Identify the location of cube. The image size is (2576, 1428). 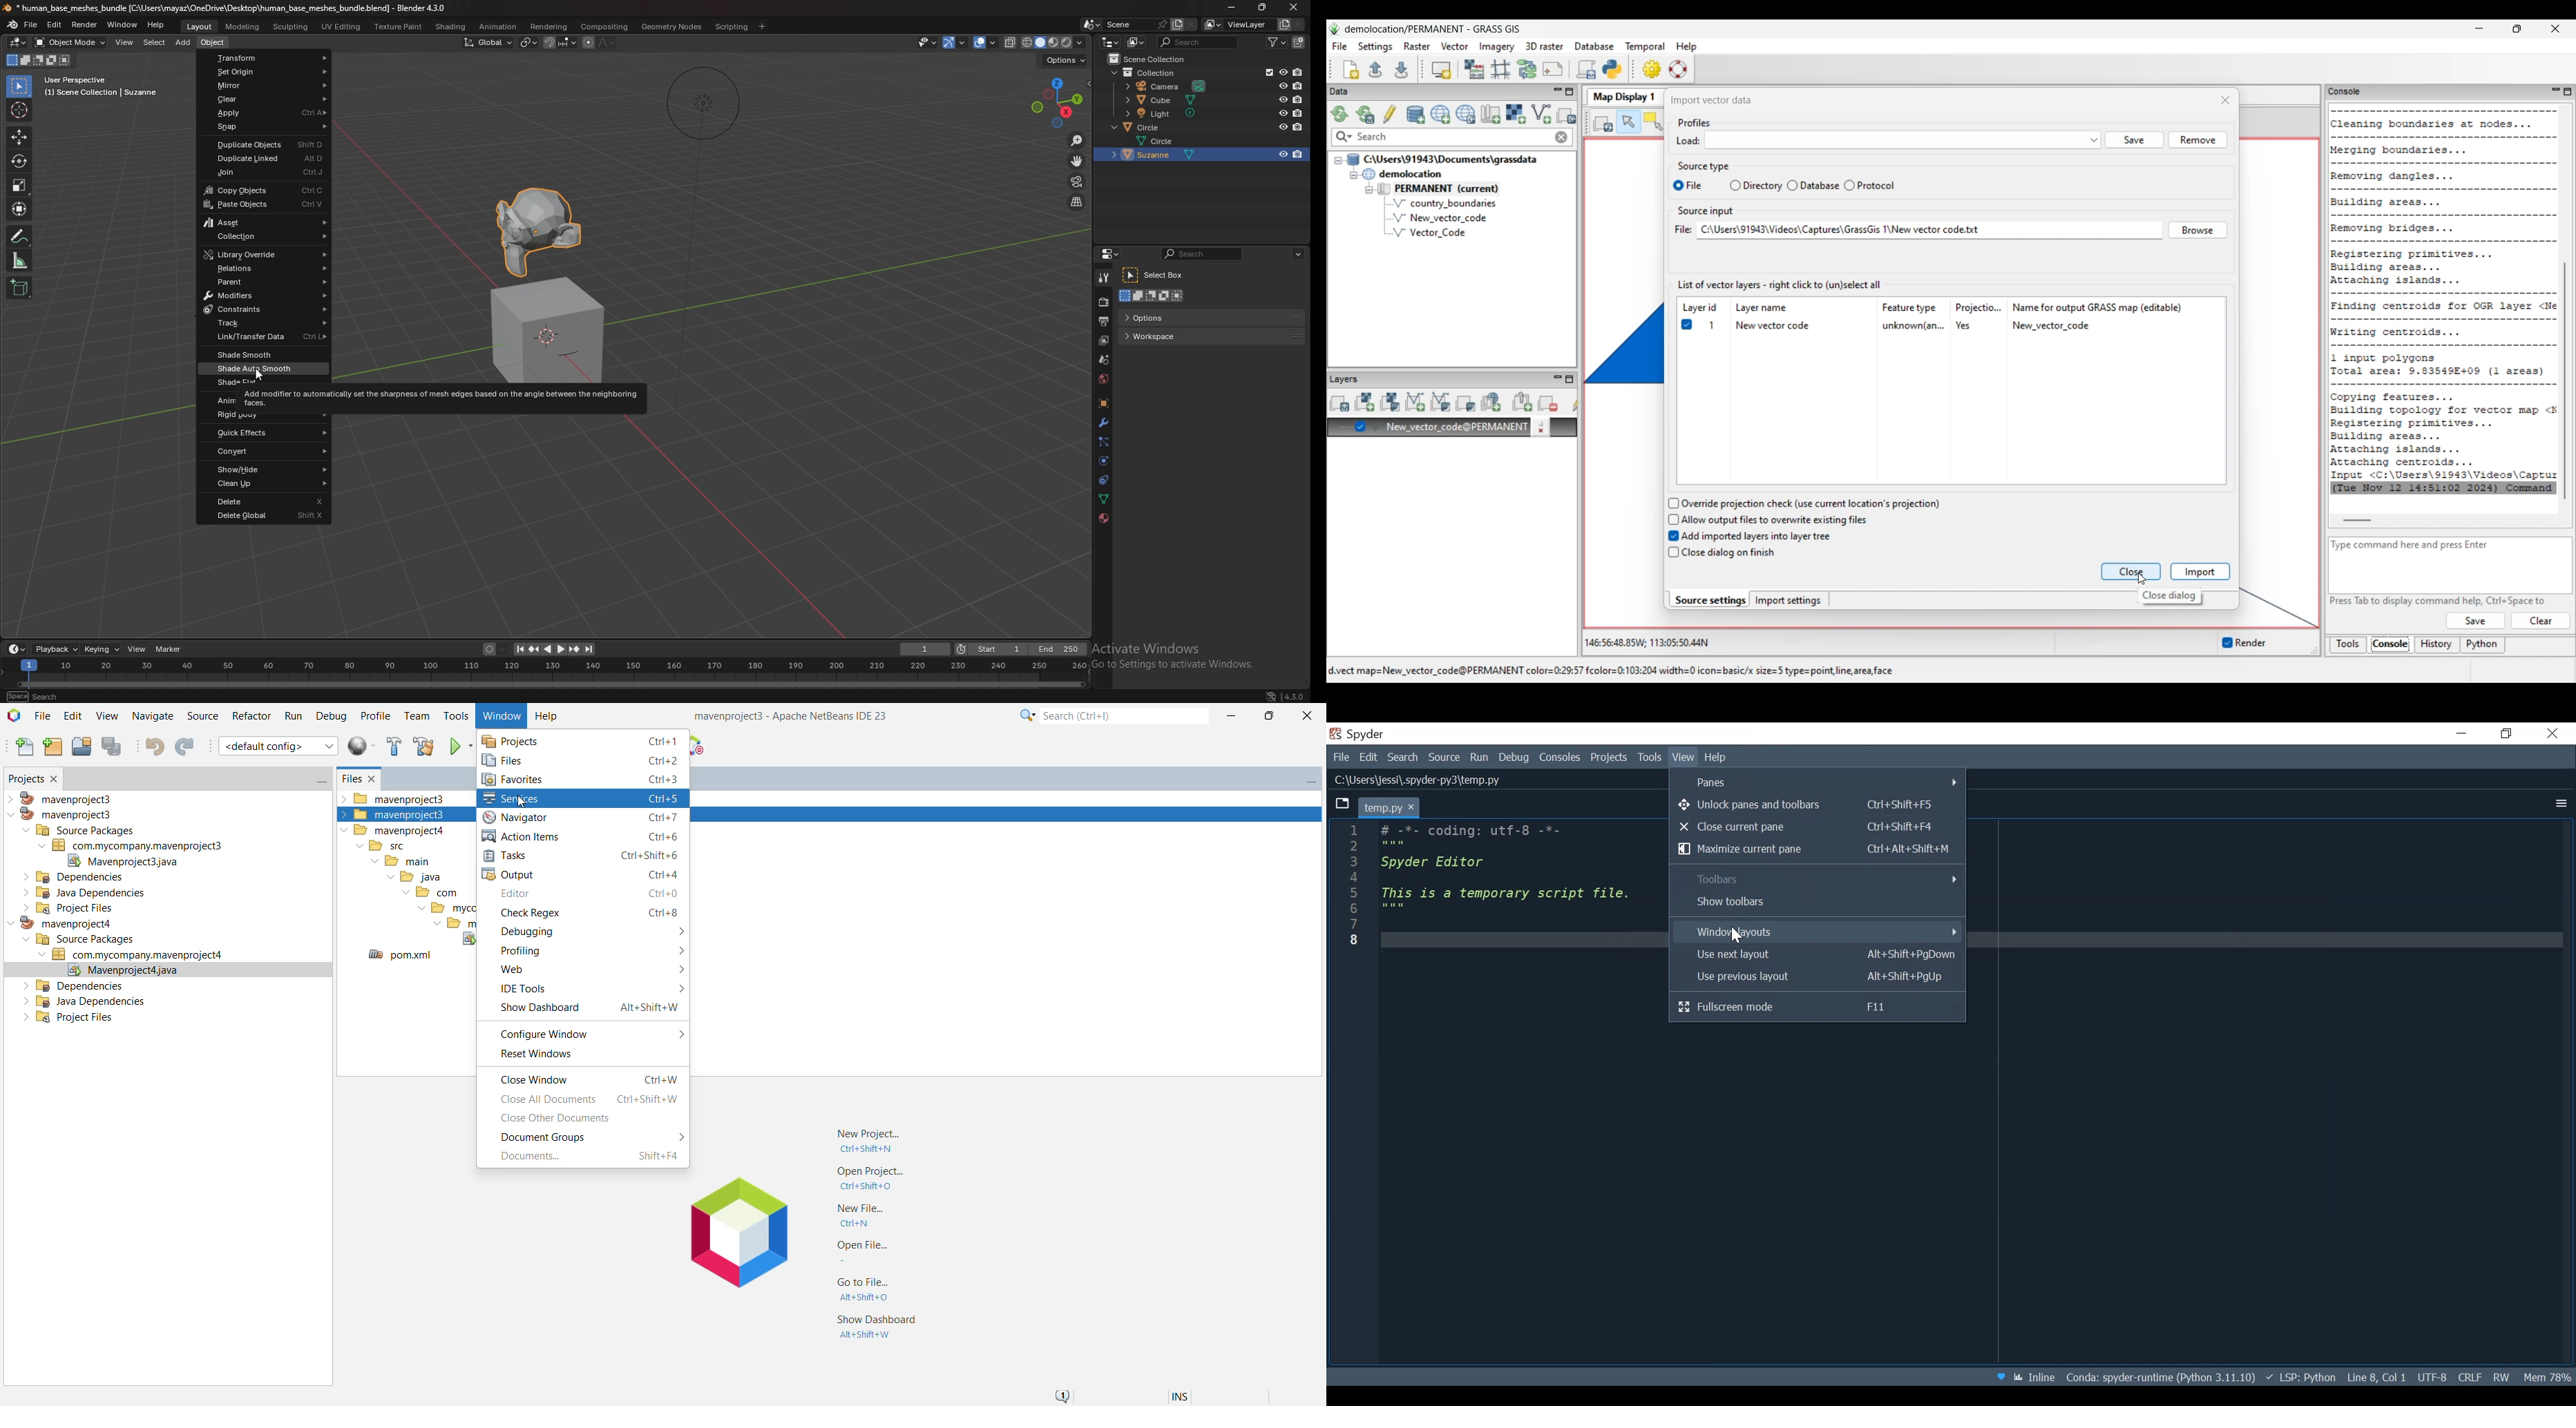
(1161, 100).